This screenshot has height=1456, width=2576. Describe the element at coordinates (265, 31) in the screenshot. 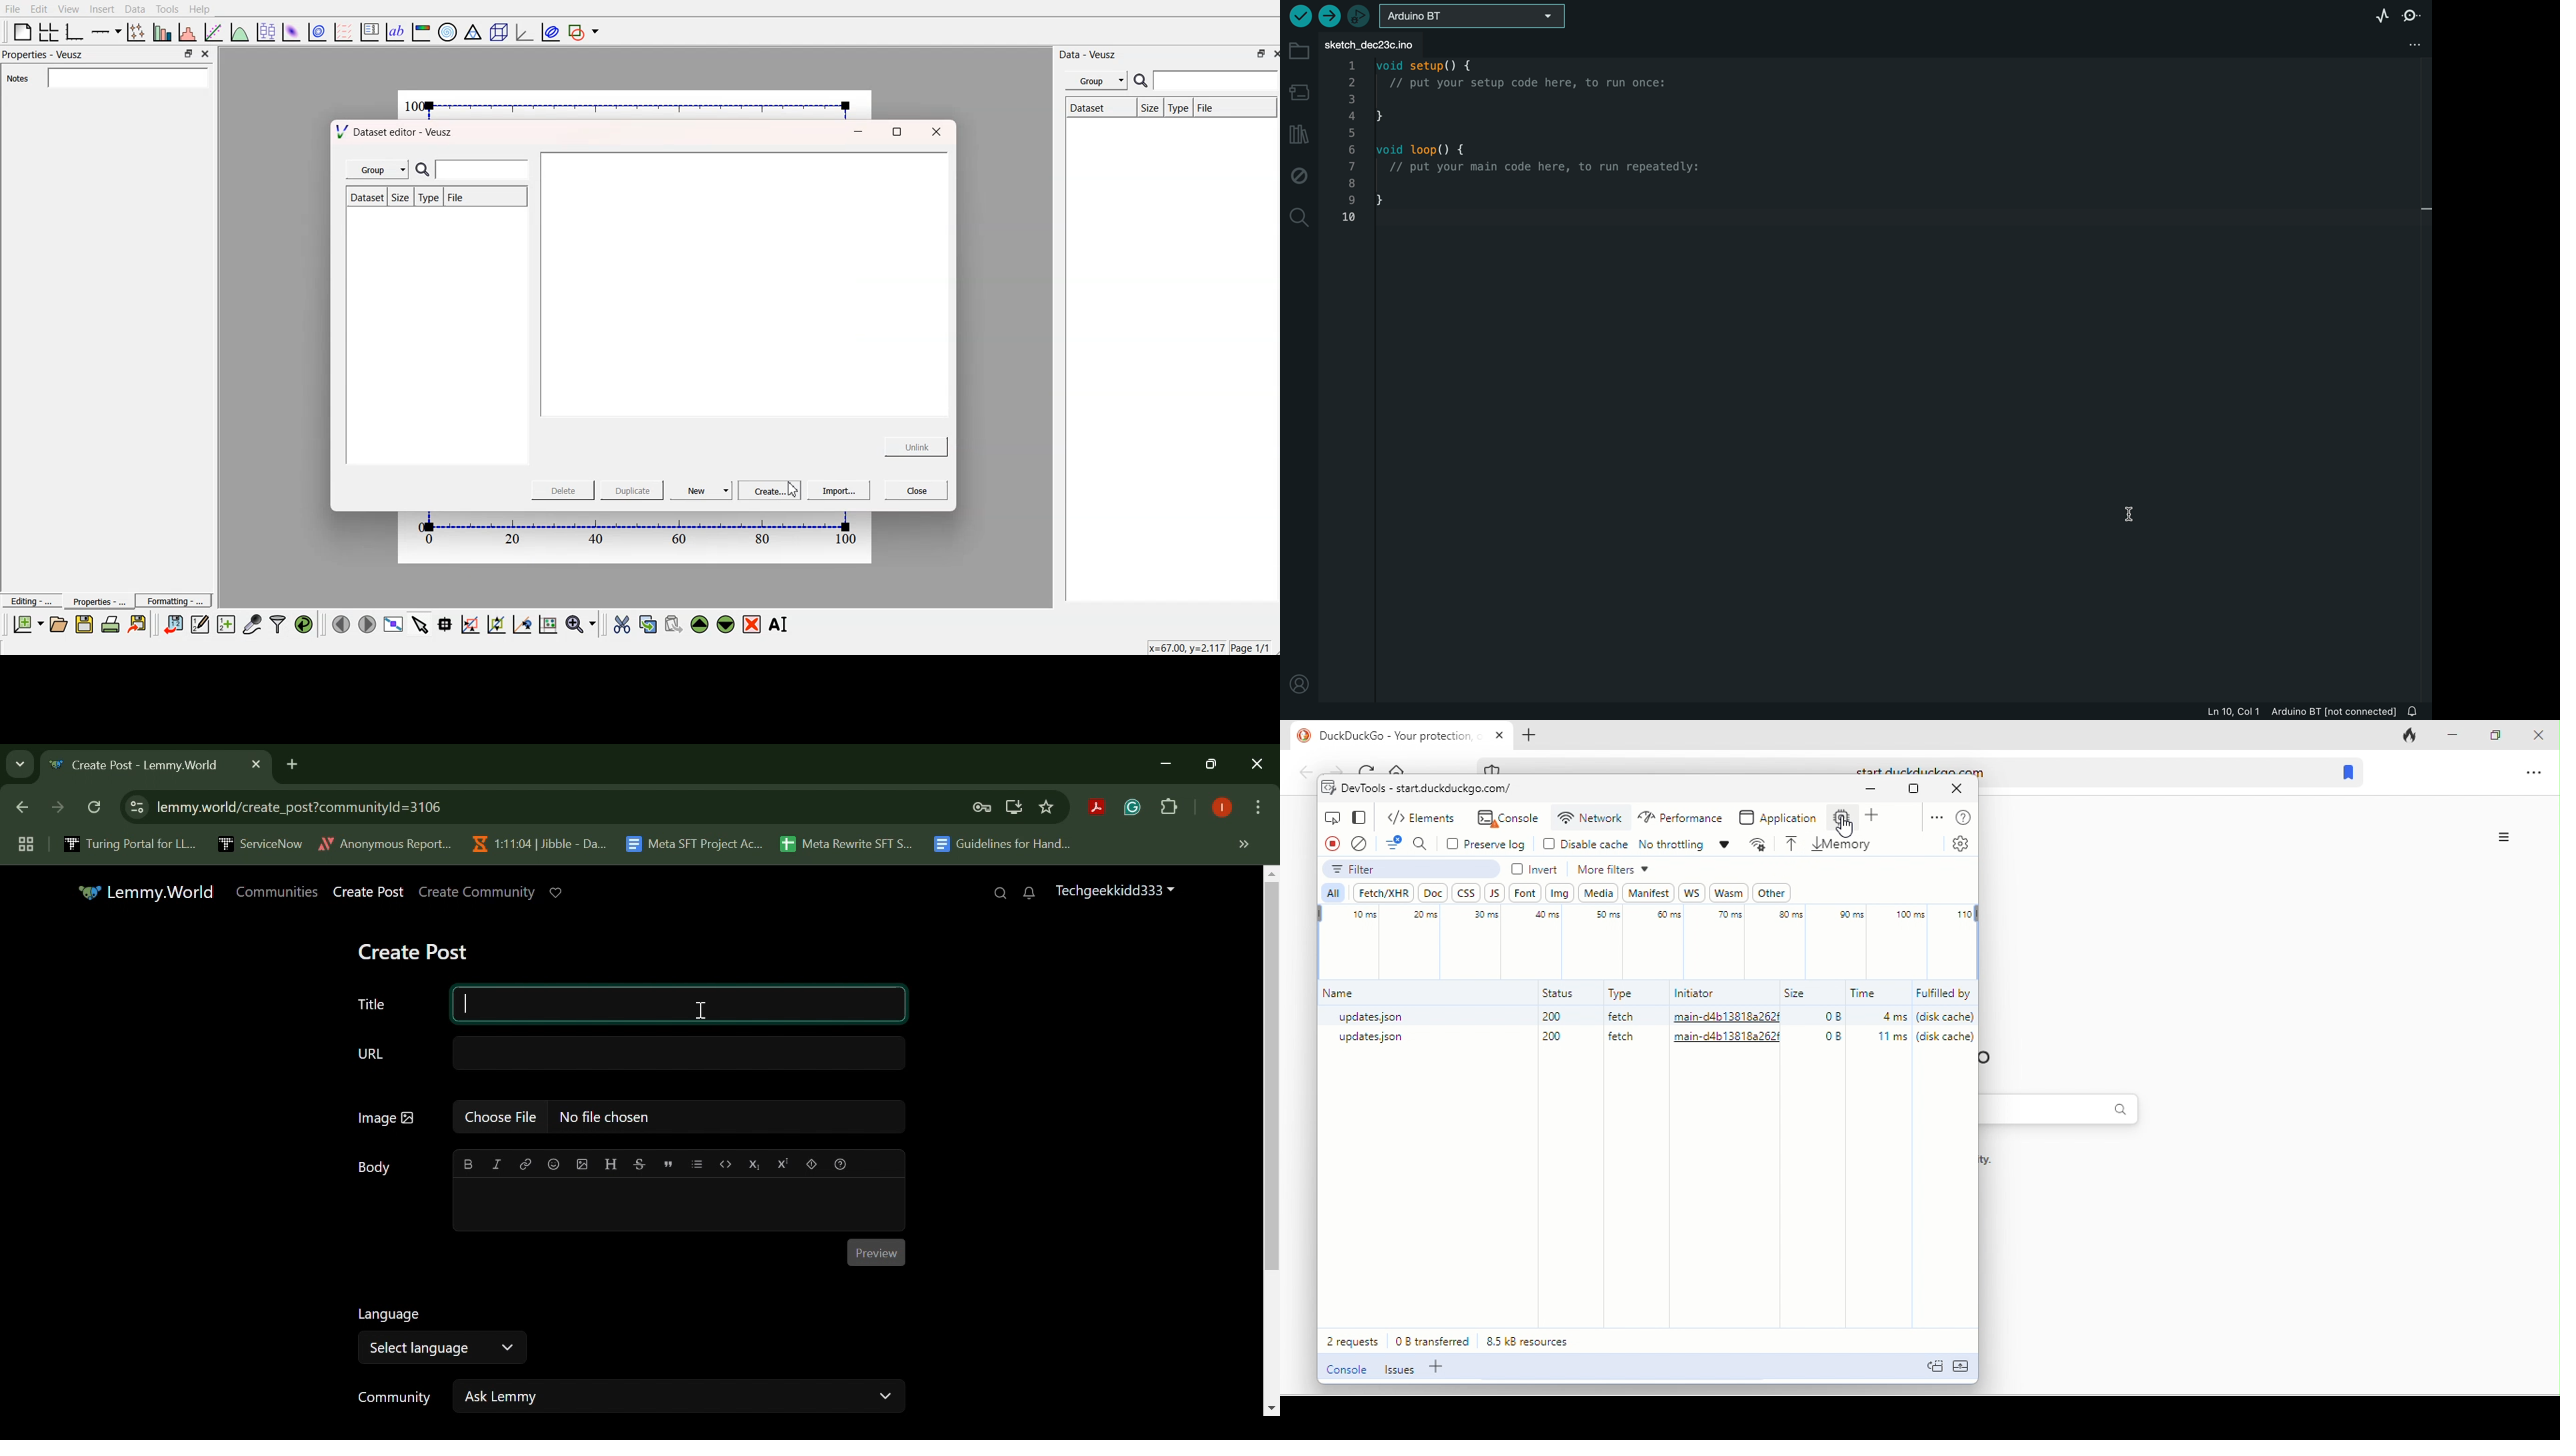

I see `plot box plots` at that location.